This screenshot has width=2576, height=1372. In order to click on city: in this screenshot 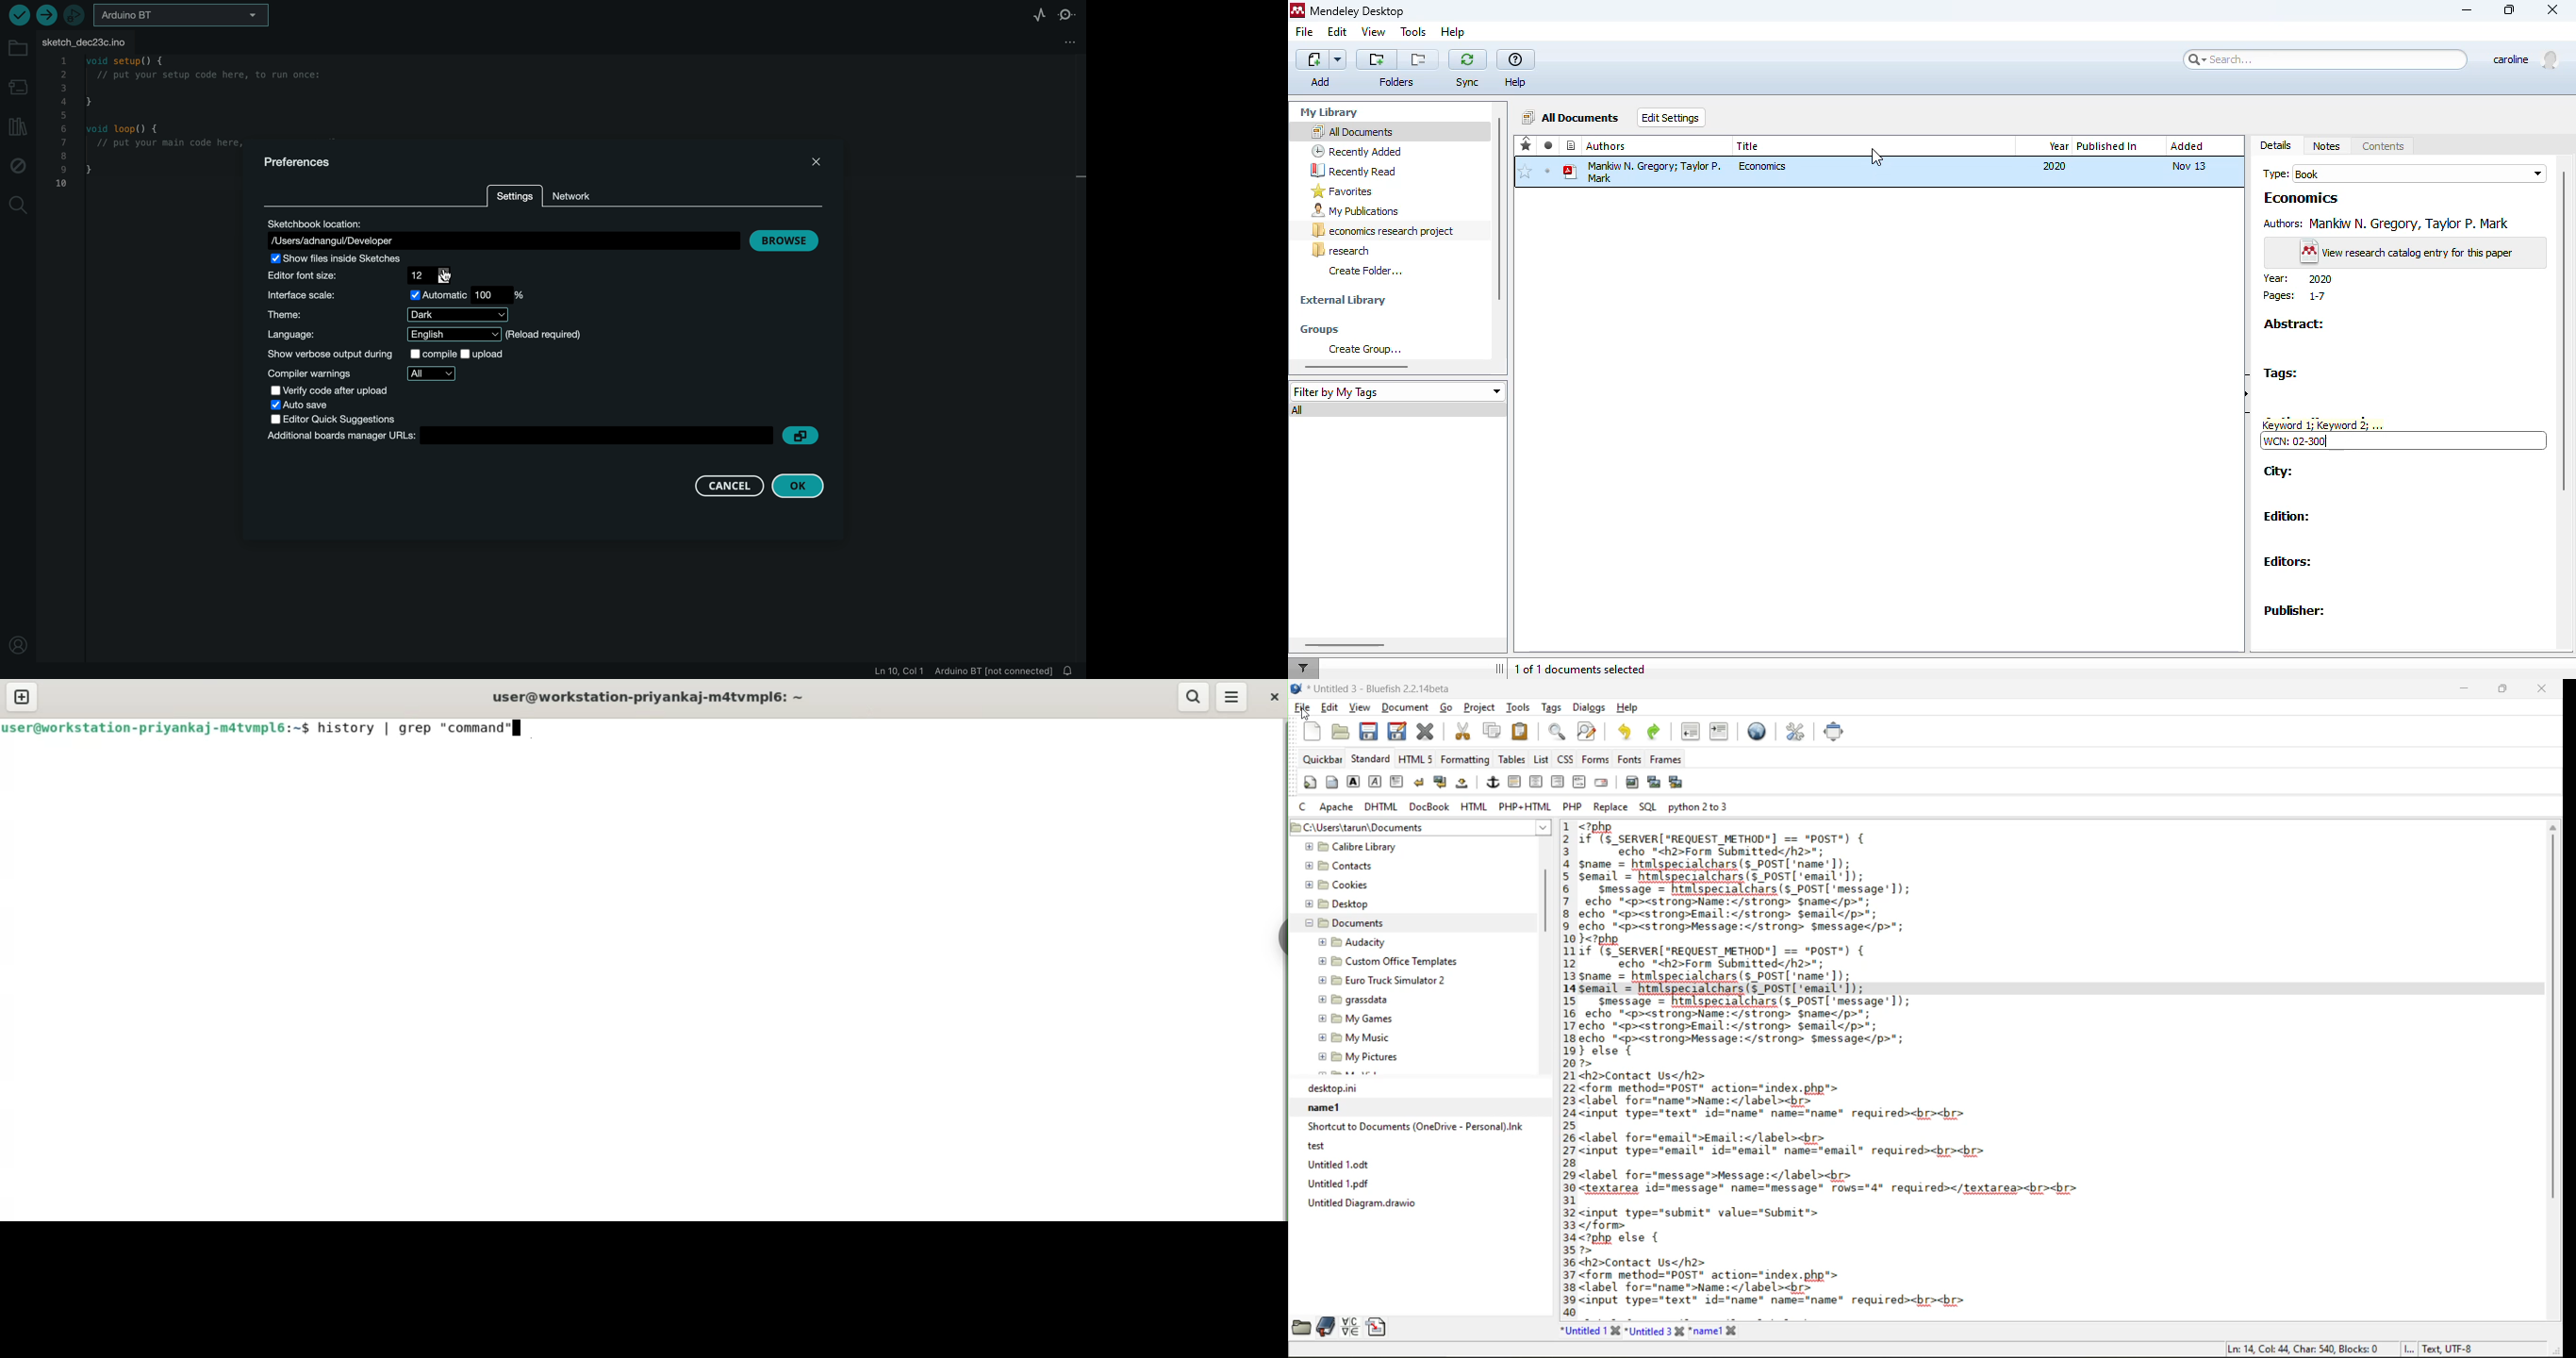, I will do `click(2281, 472)`.